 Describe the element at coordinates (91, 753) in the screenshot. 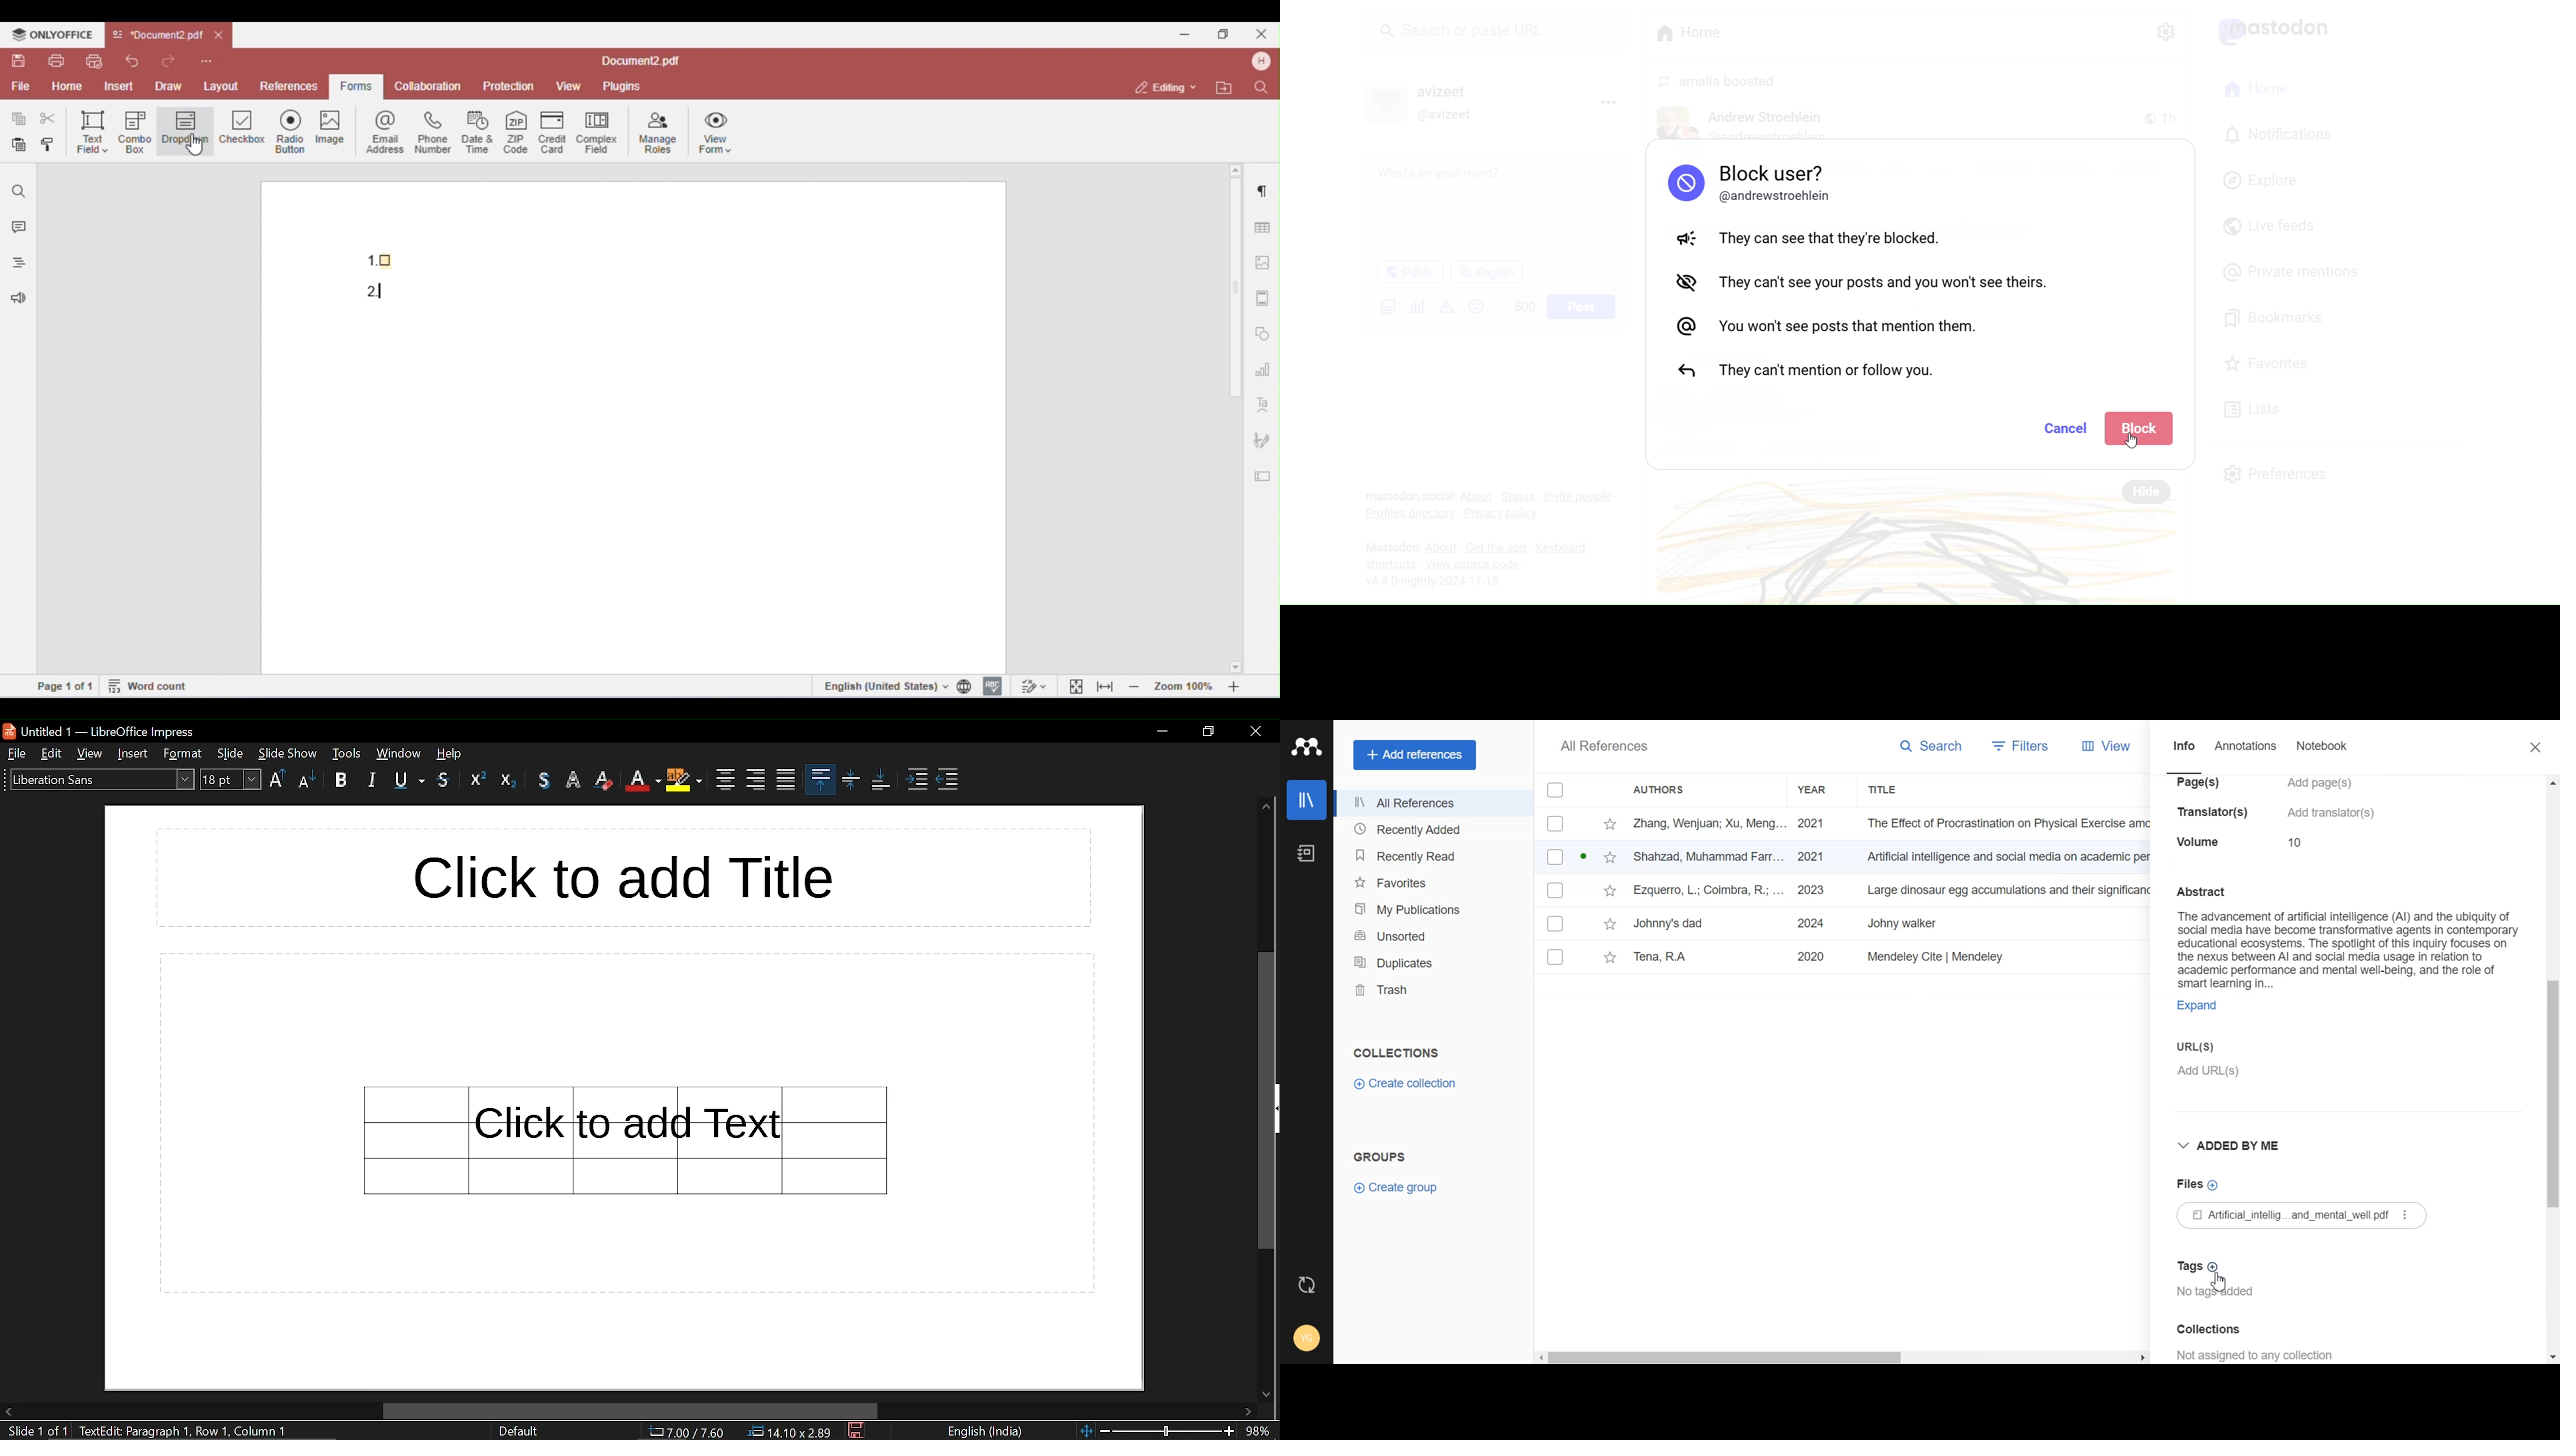

I see `view` at that location.